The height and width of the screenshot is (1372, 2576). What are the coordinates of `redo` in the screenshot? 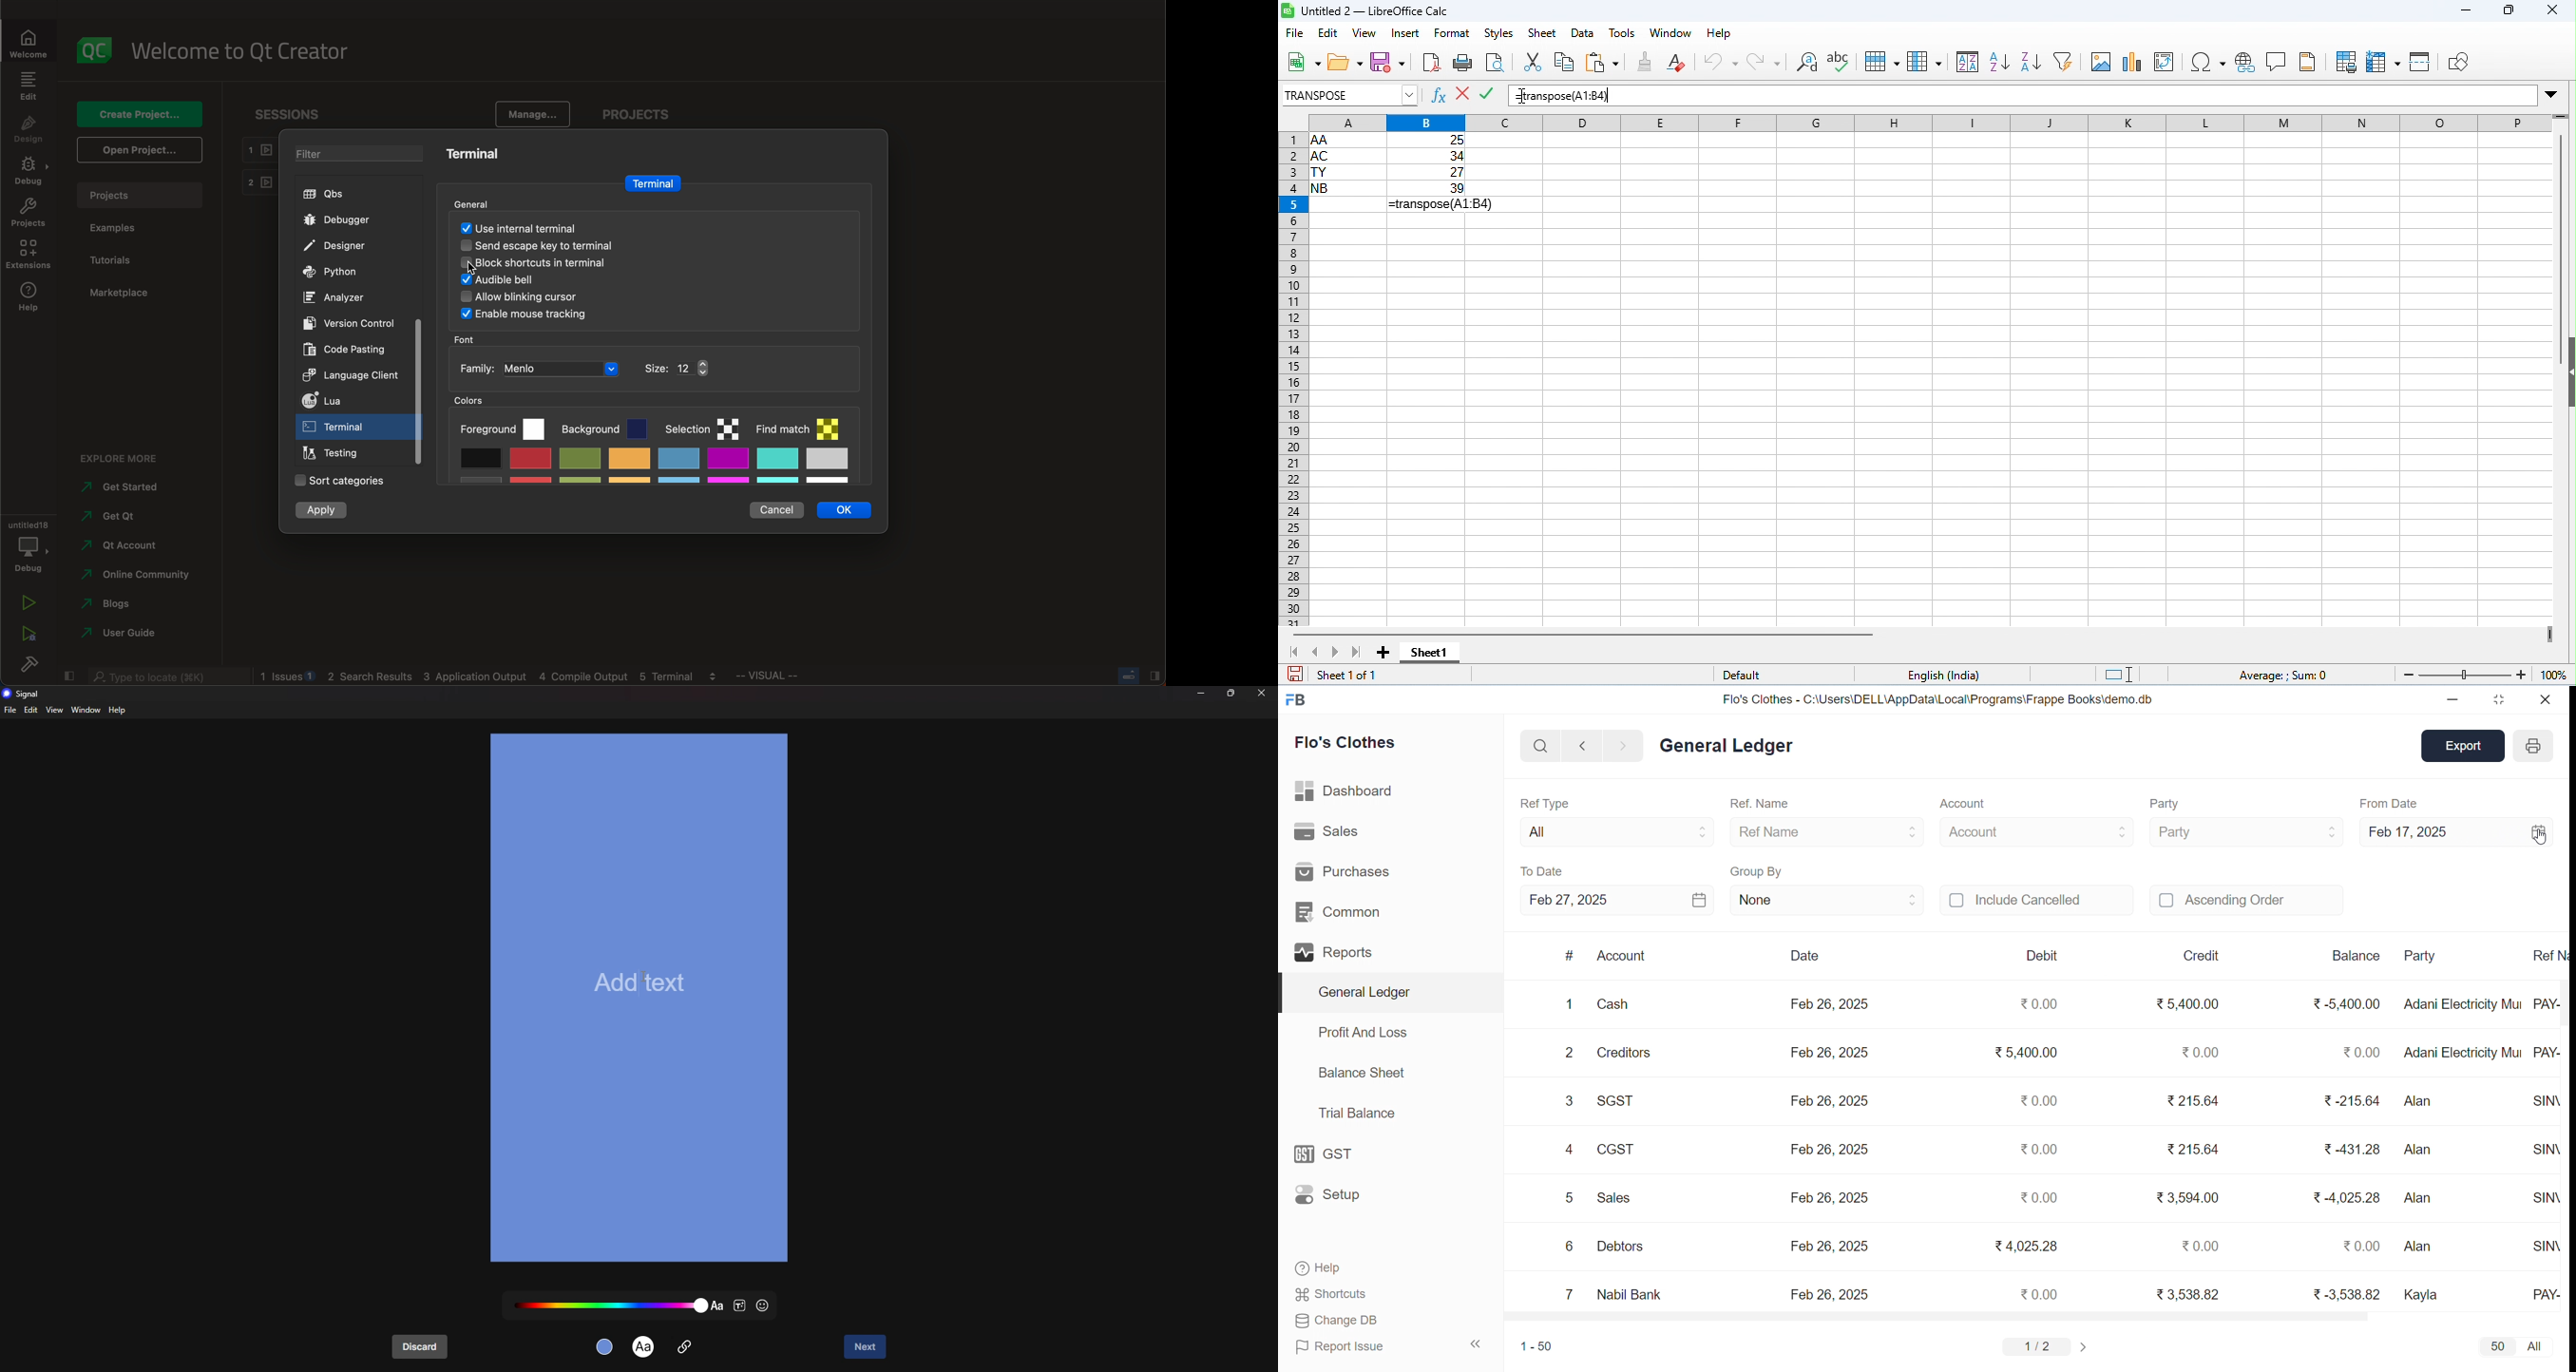 It's located at (1765, 63).